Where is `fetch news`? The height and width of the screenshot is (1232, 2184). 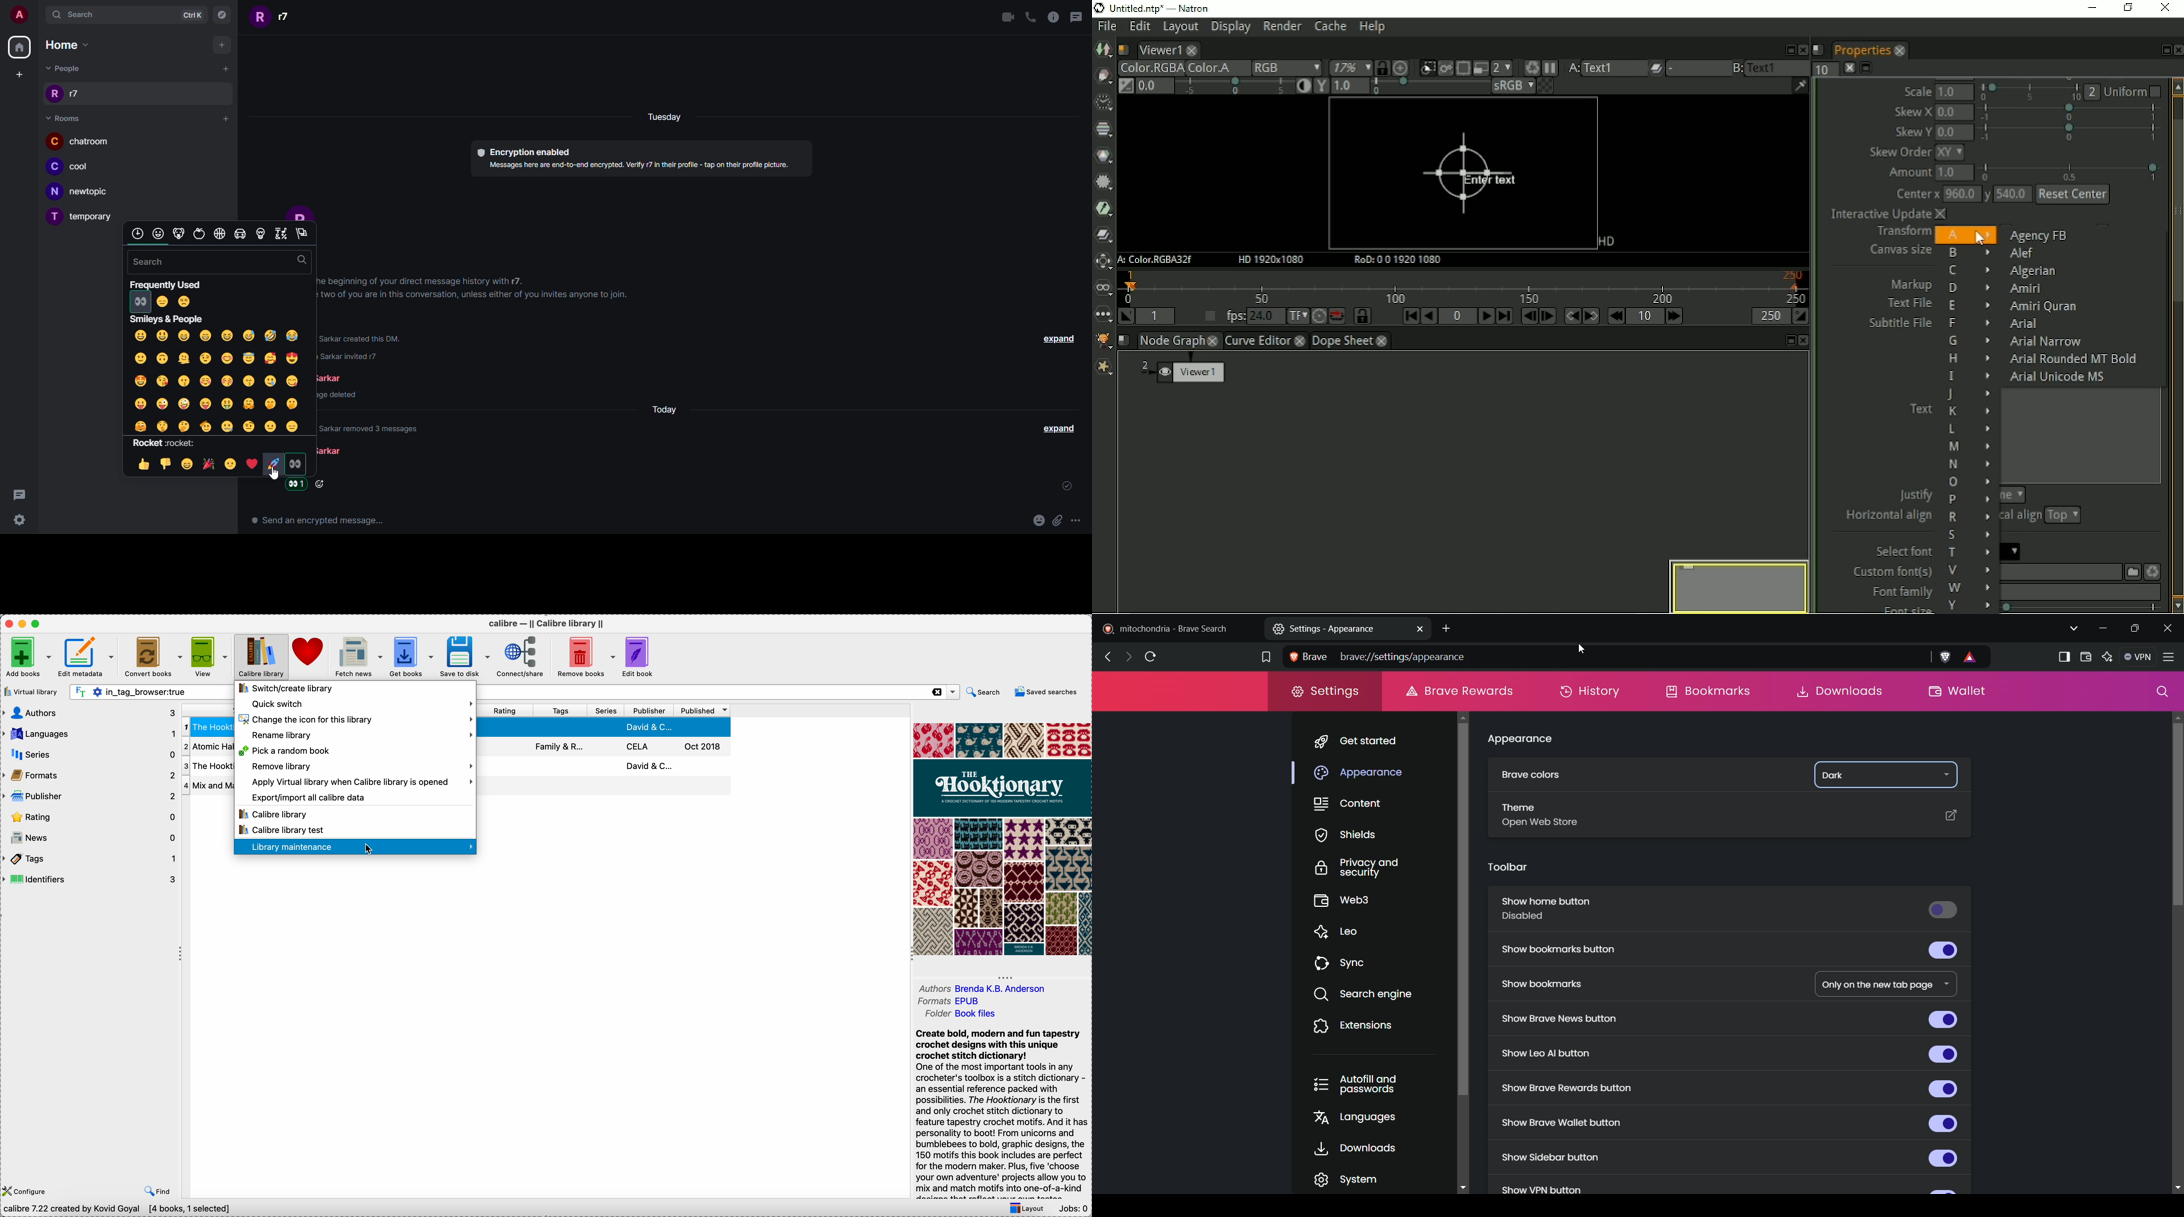
fetch news is located at coordinates (358, 657).